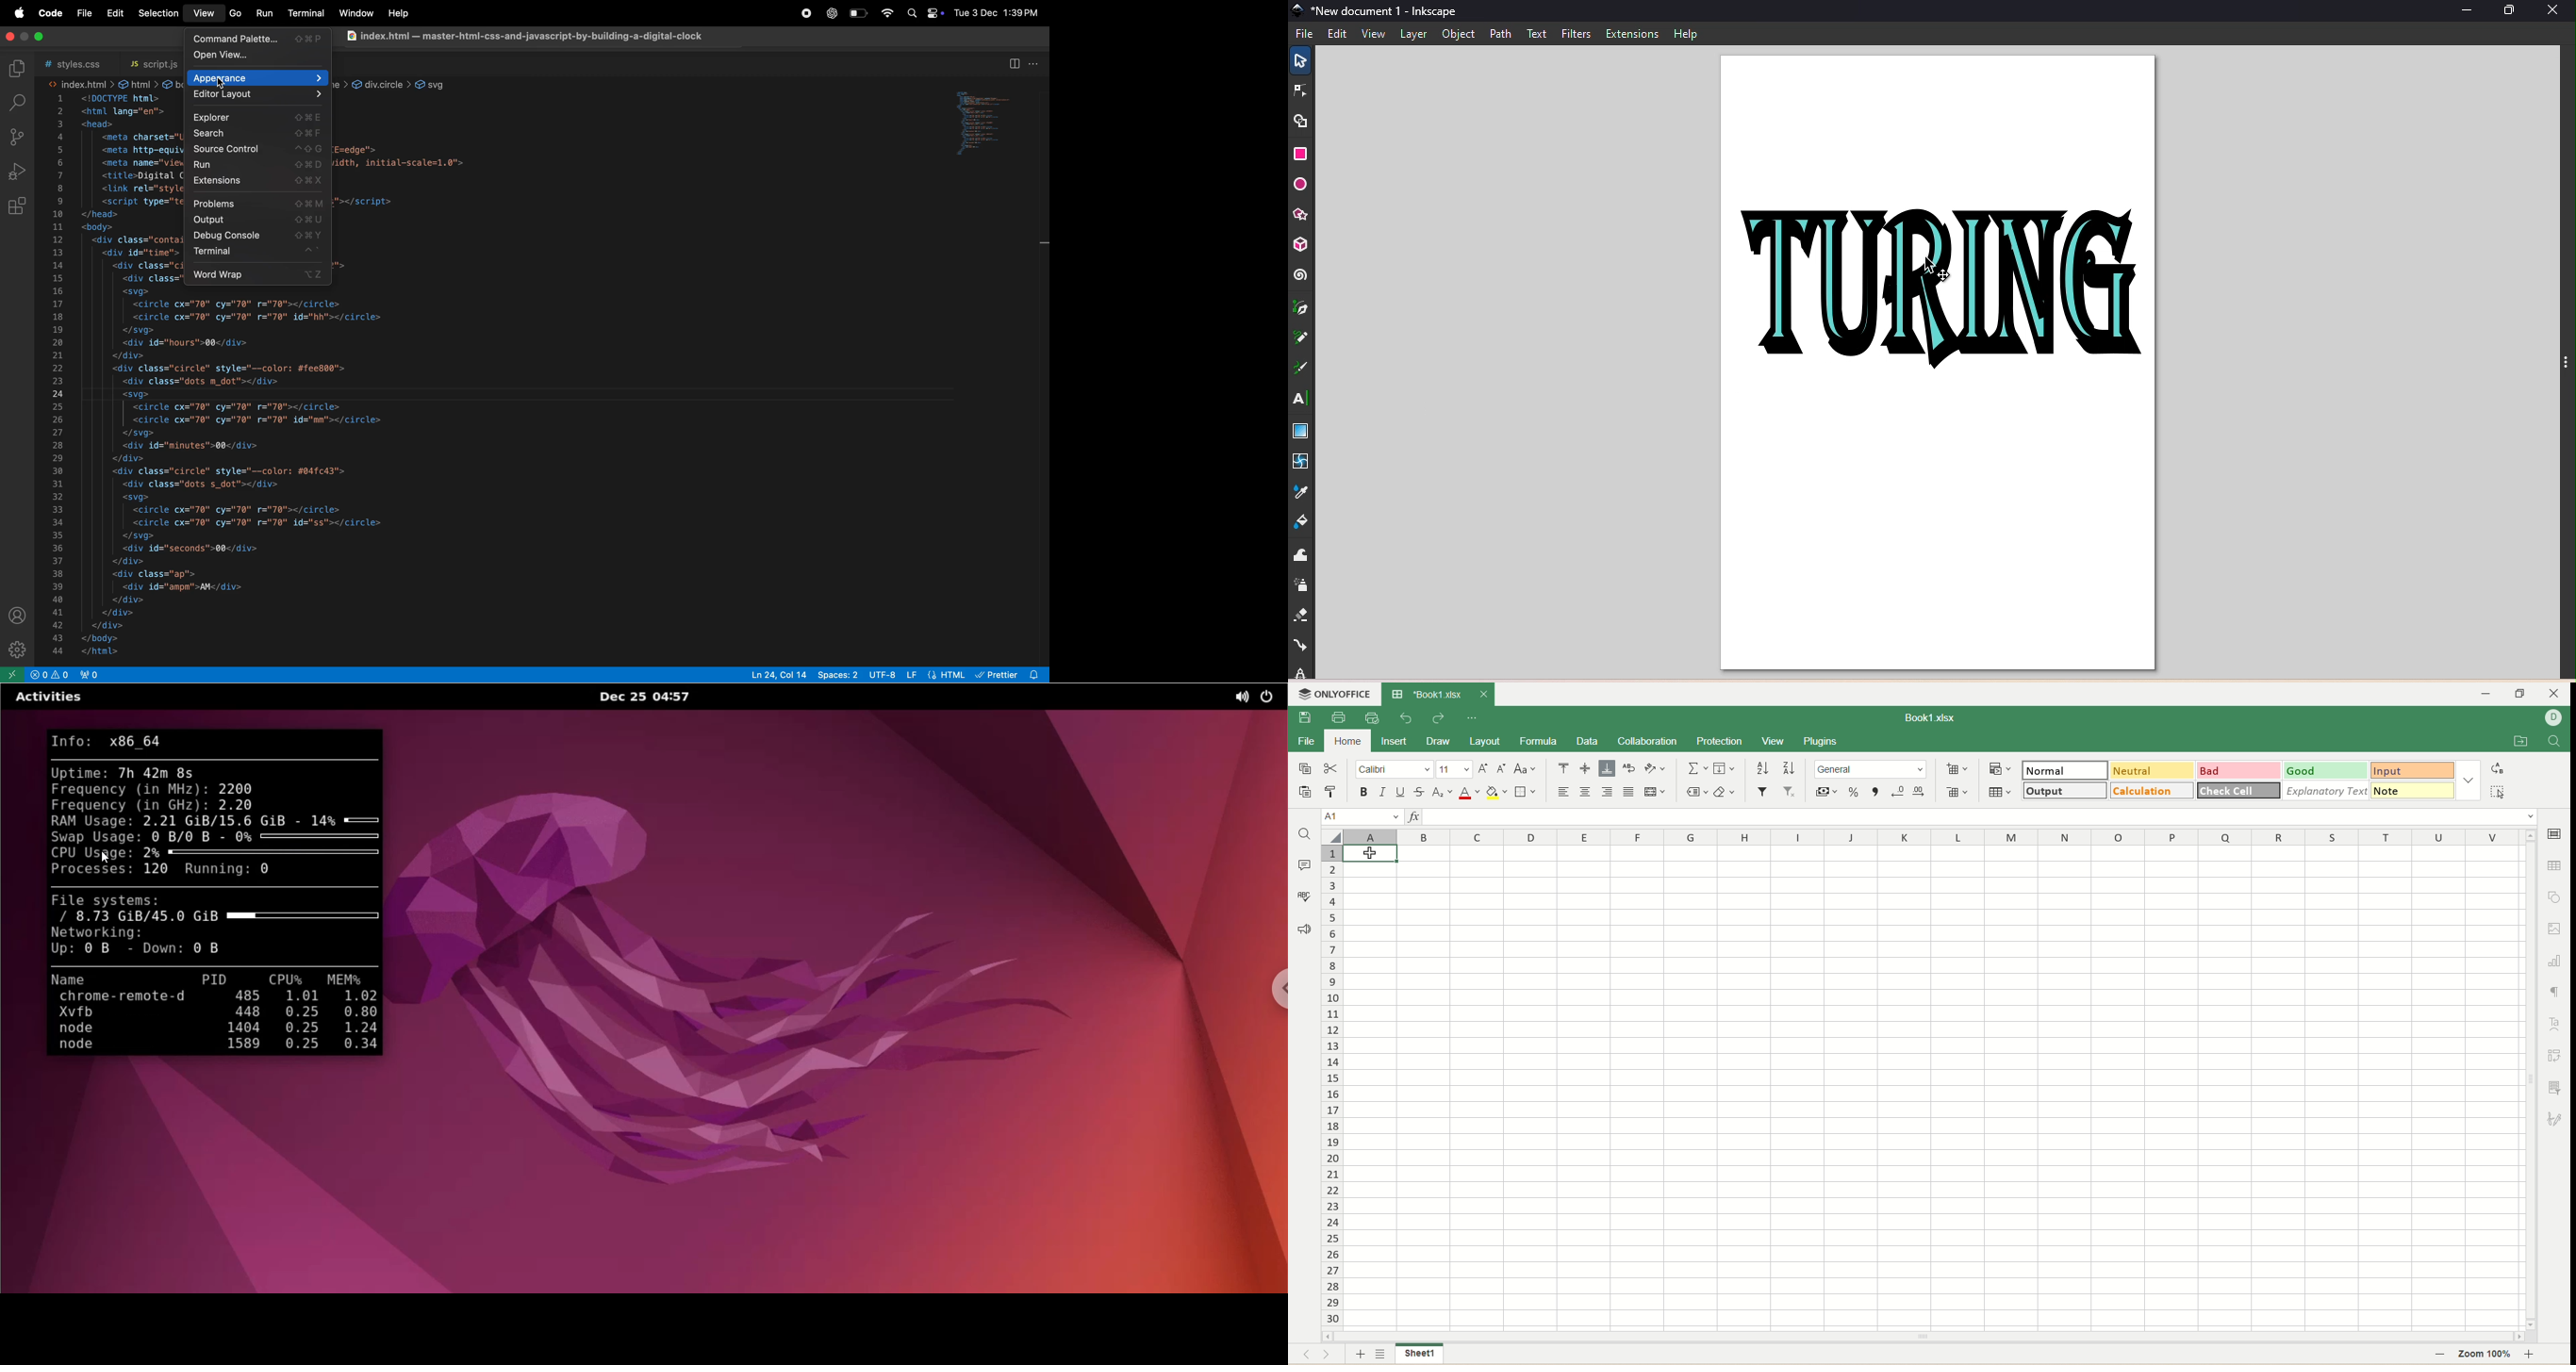 The height and width of the screenshot is (1372, 2576). Describe the element at coordinates (1402, 793) in the screenshot. I see `underline` at that location.